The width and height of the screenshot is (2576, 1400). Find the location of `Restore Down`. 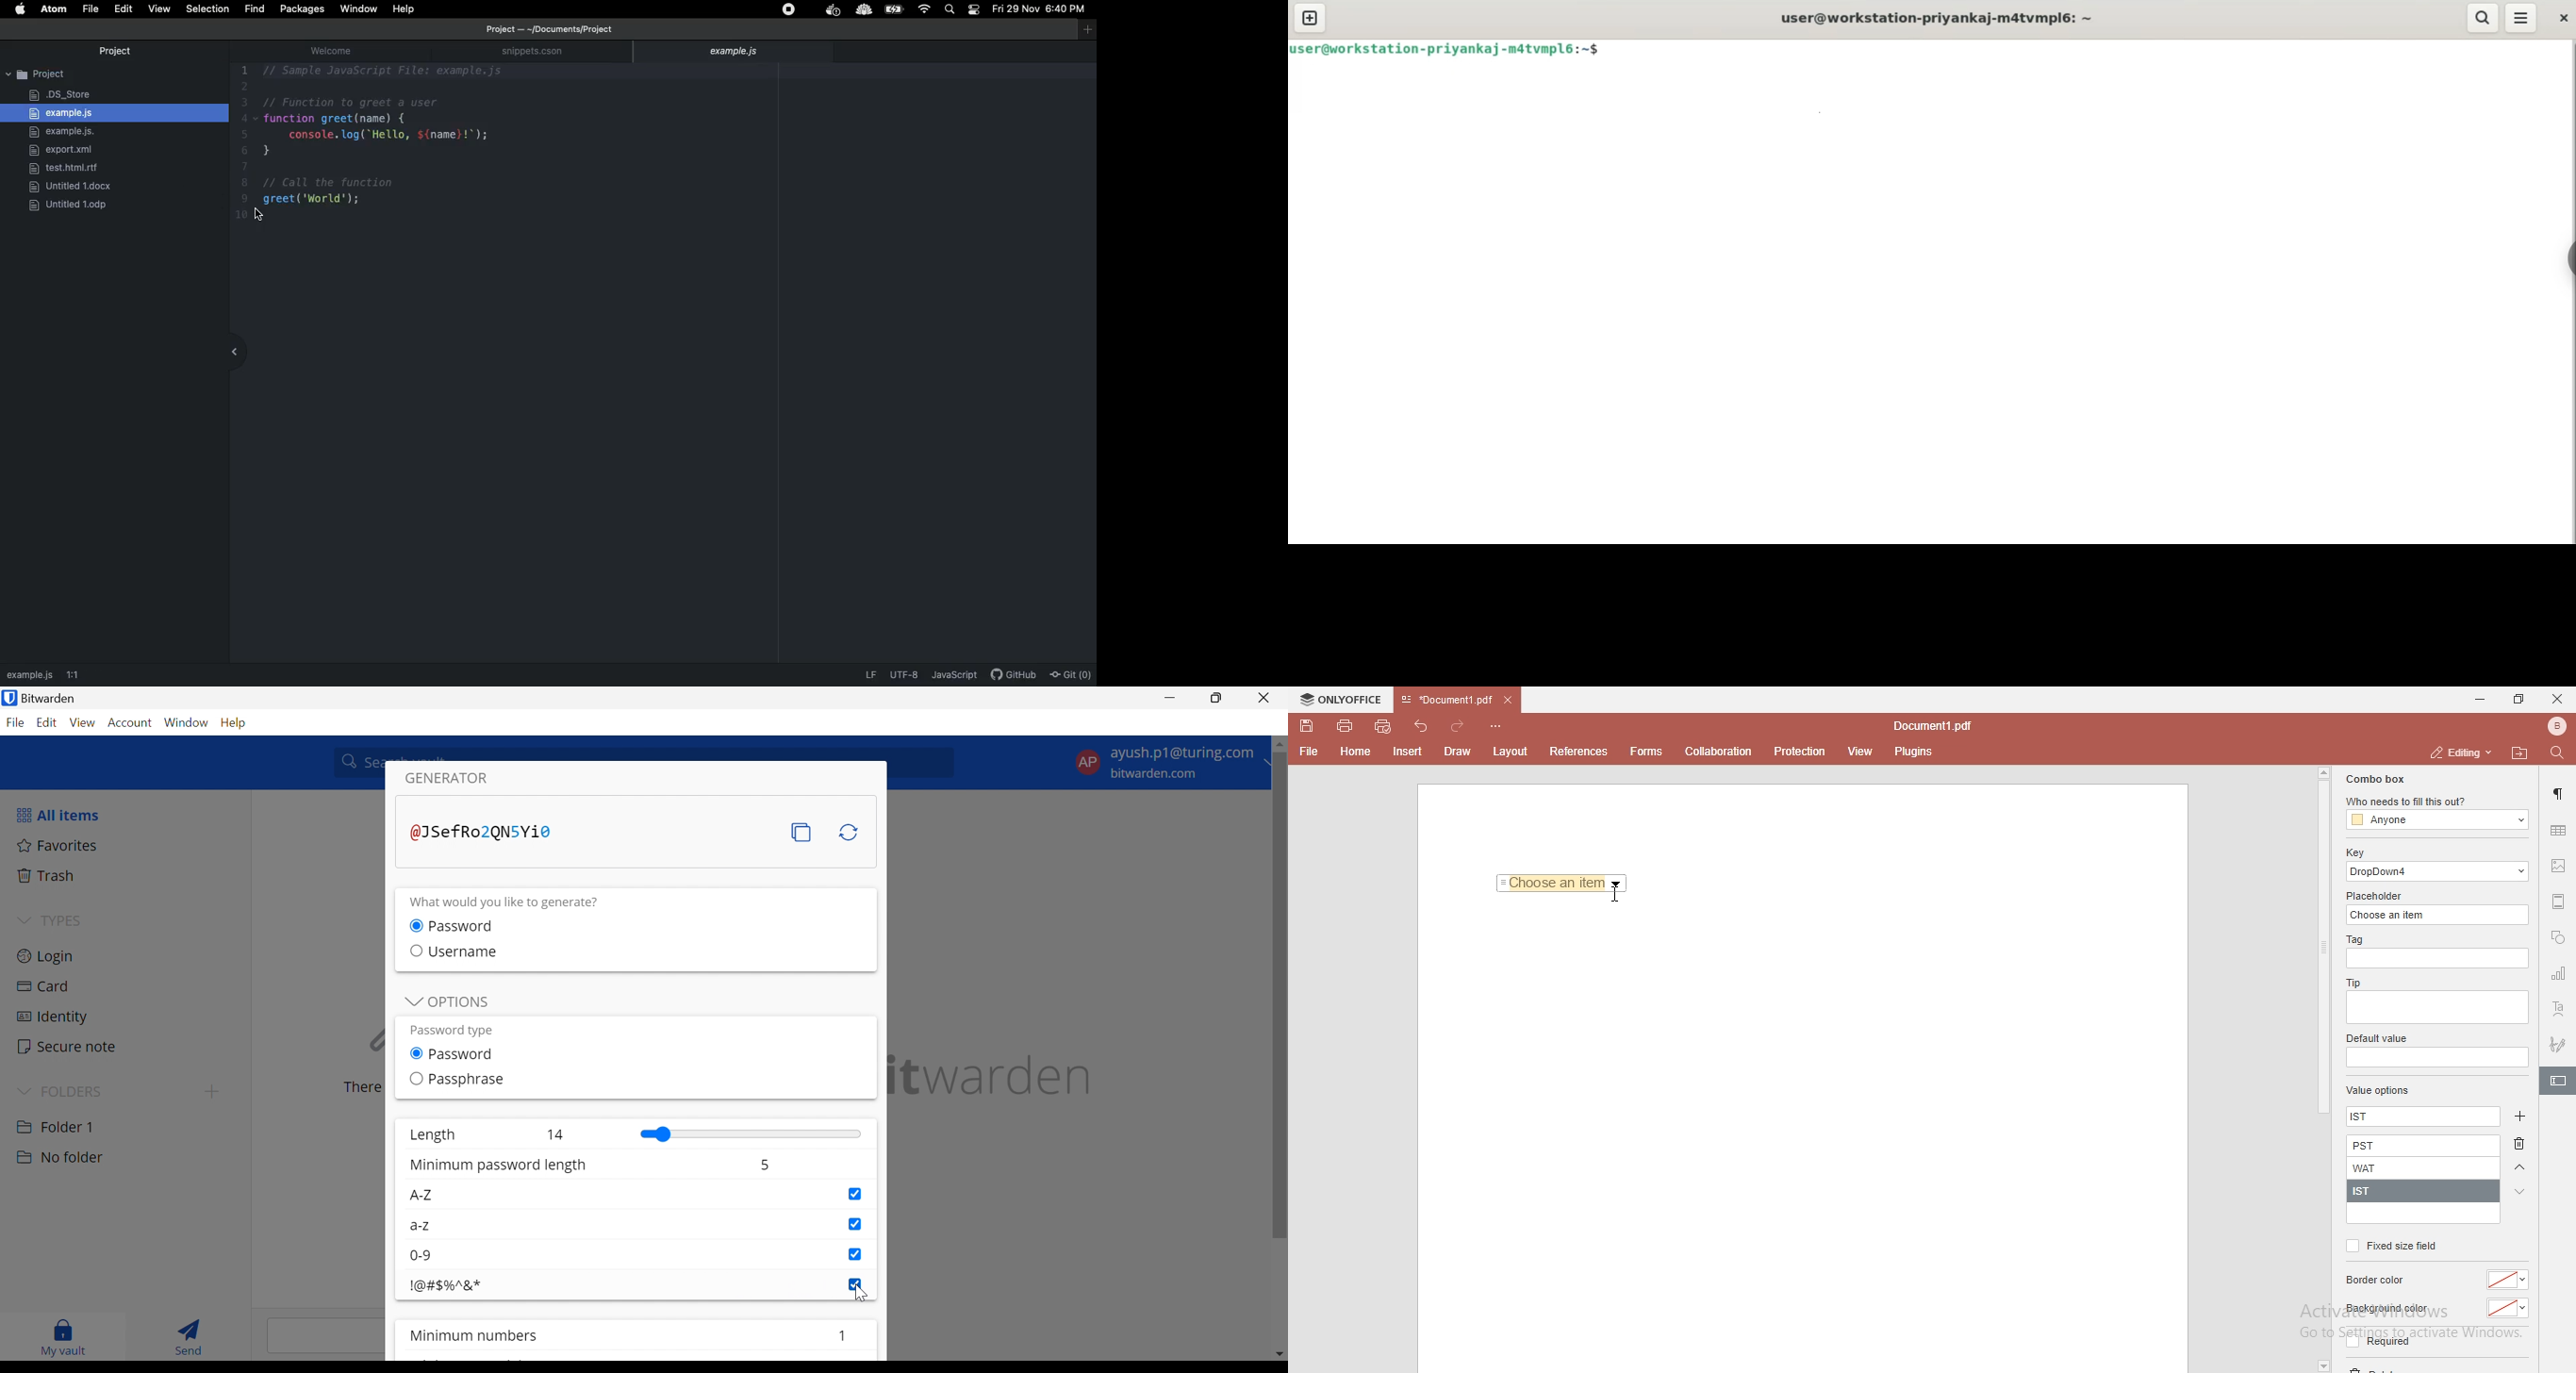

Restore Down is located at coordinates (1217, 698).